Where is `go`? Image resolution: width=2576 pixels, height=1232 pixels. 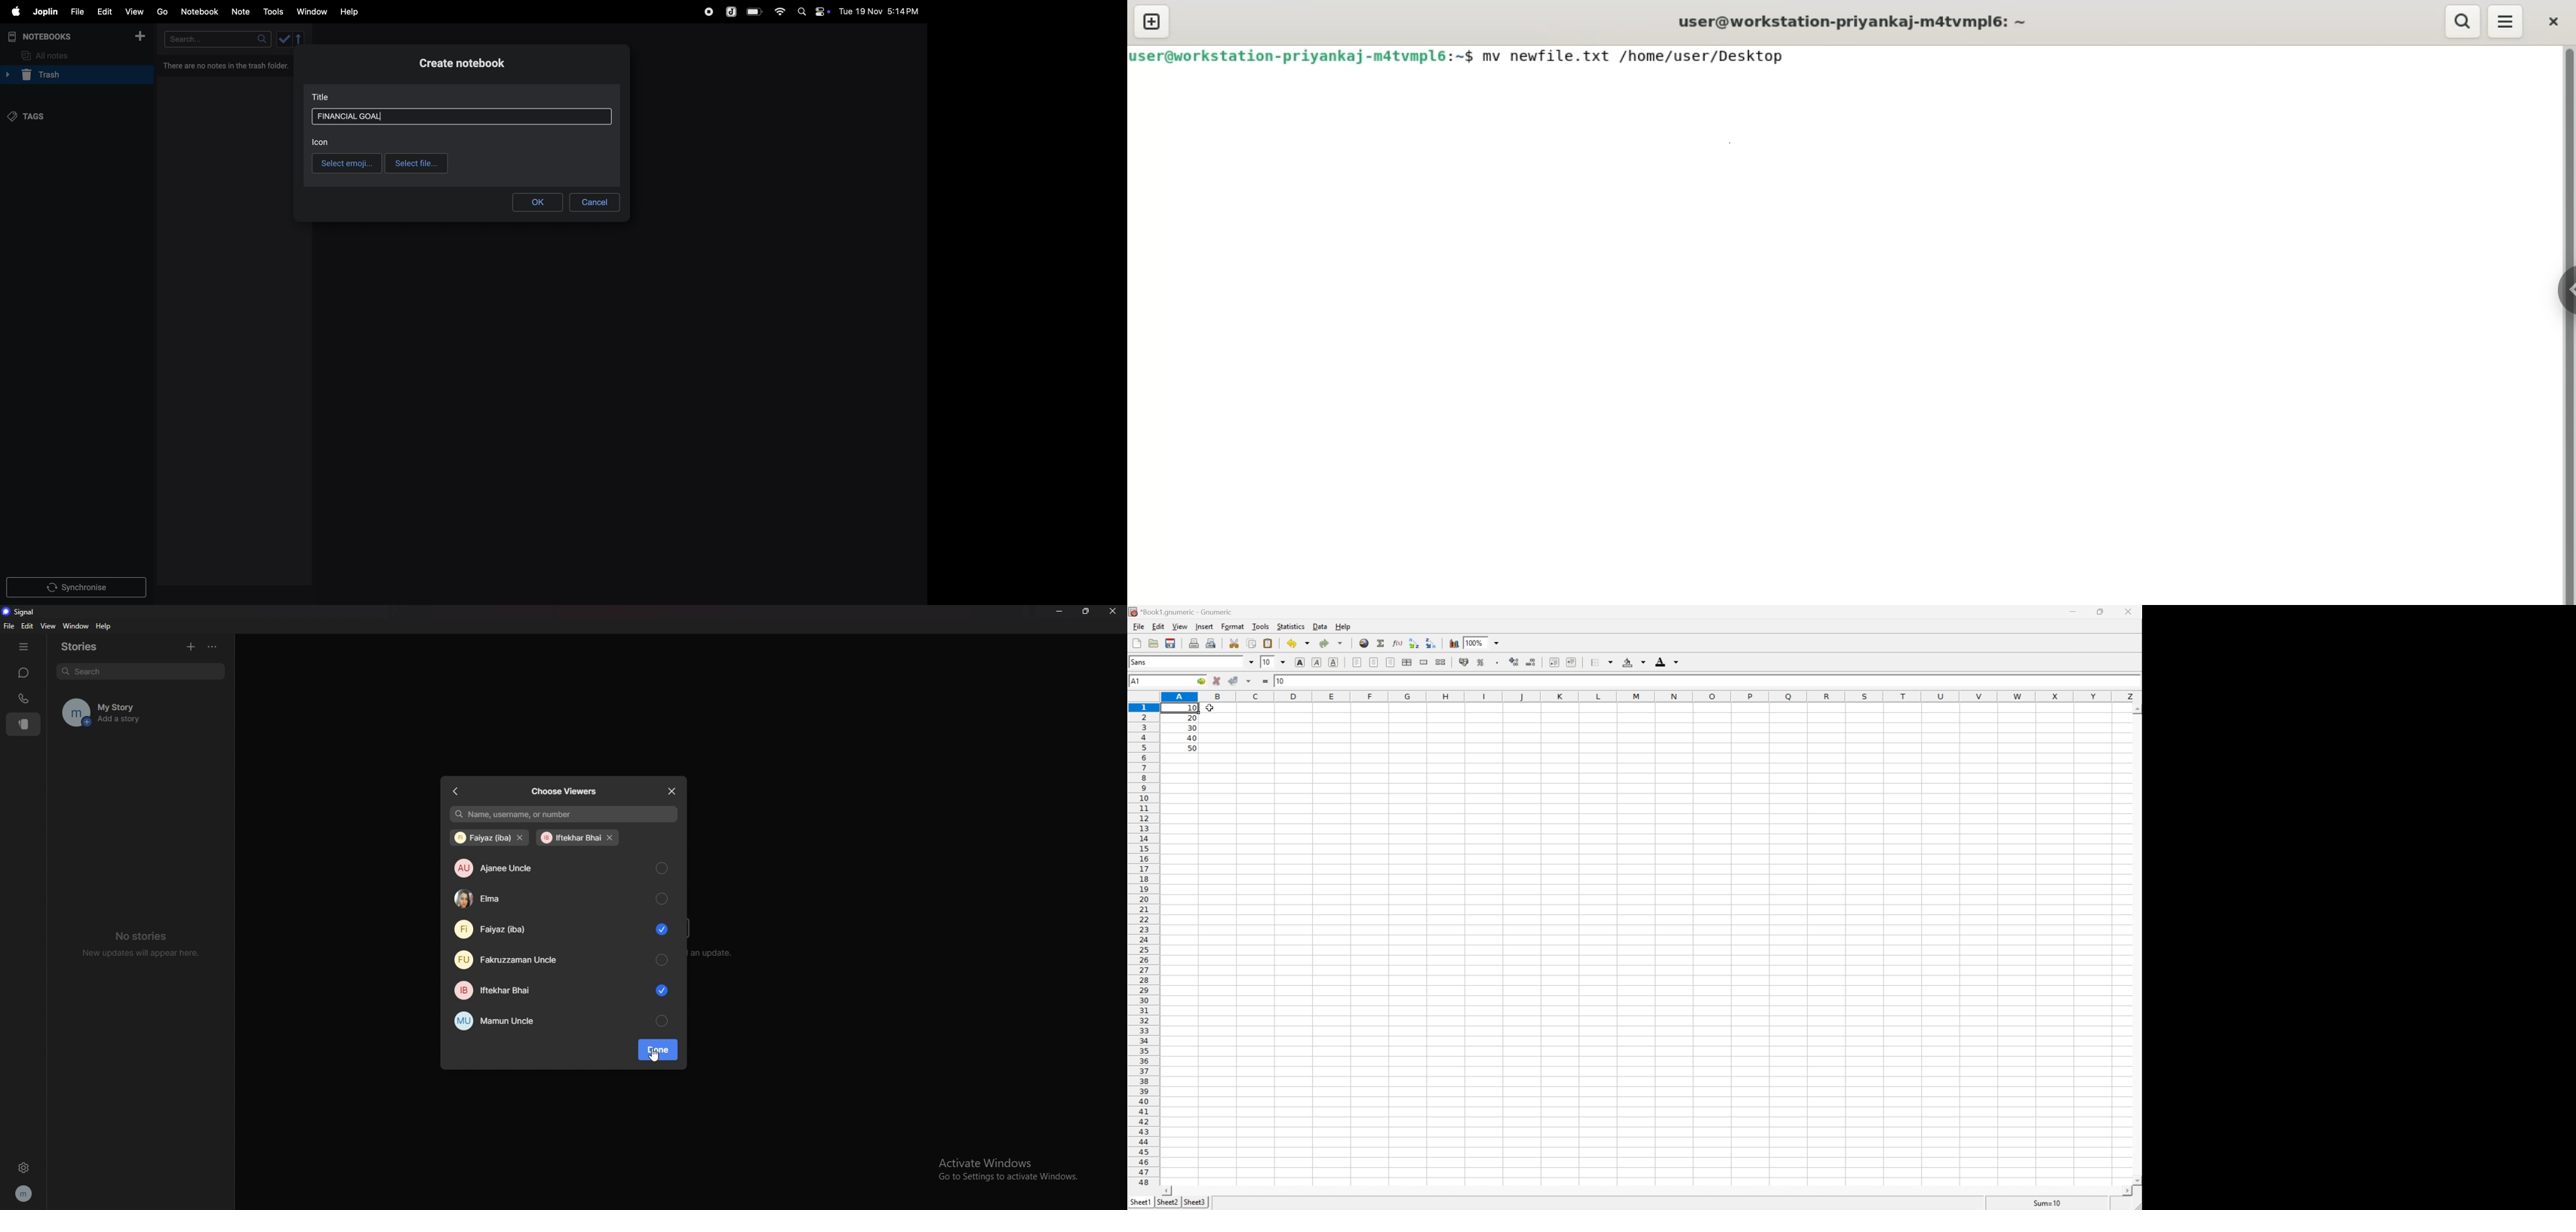
go is located at coordinates (162, 10).